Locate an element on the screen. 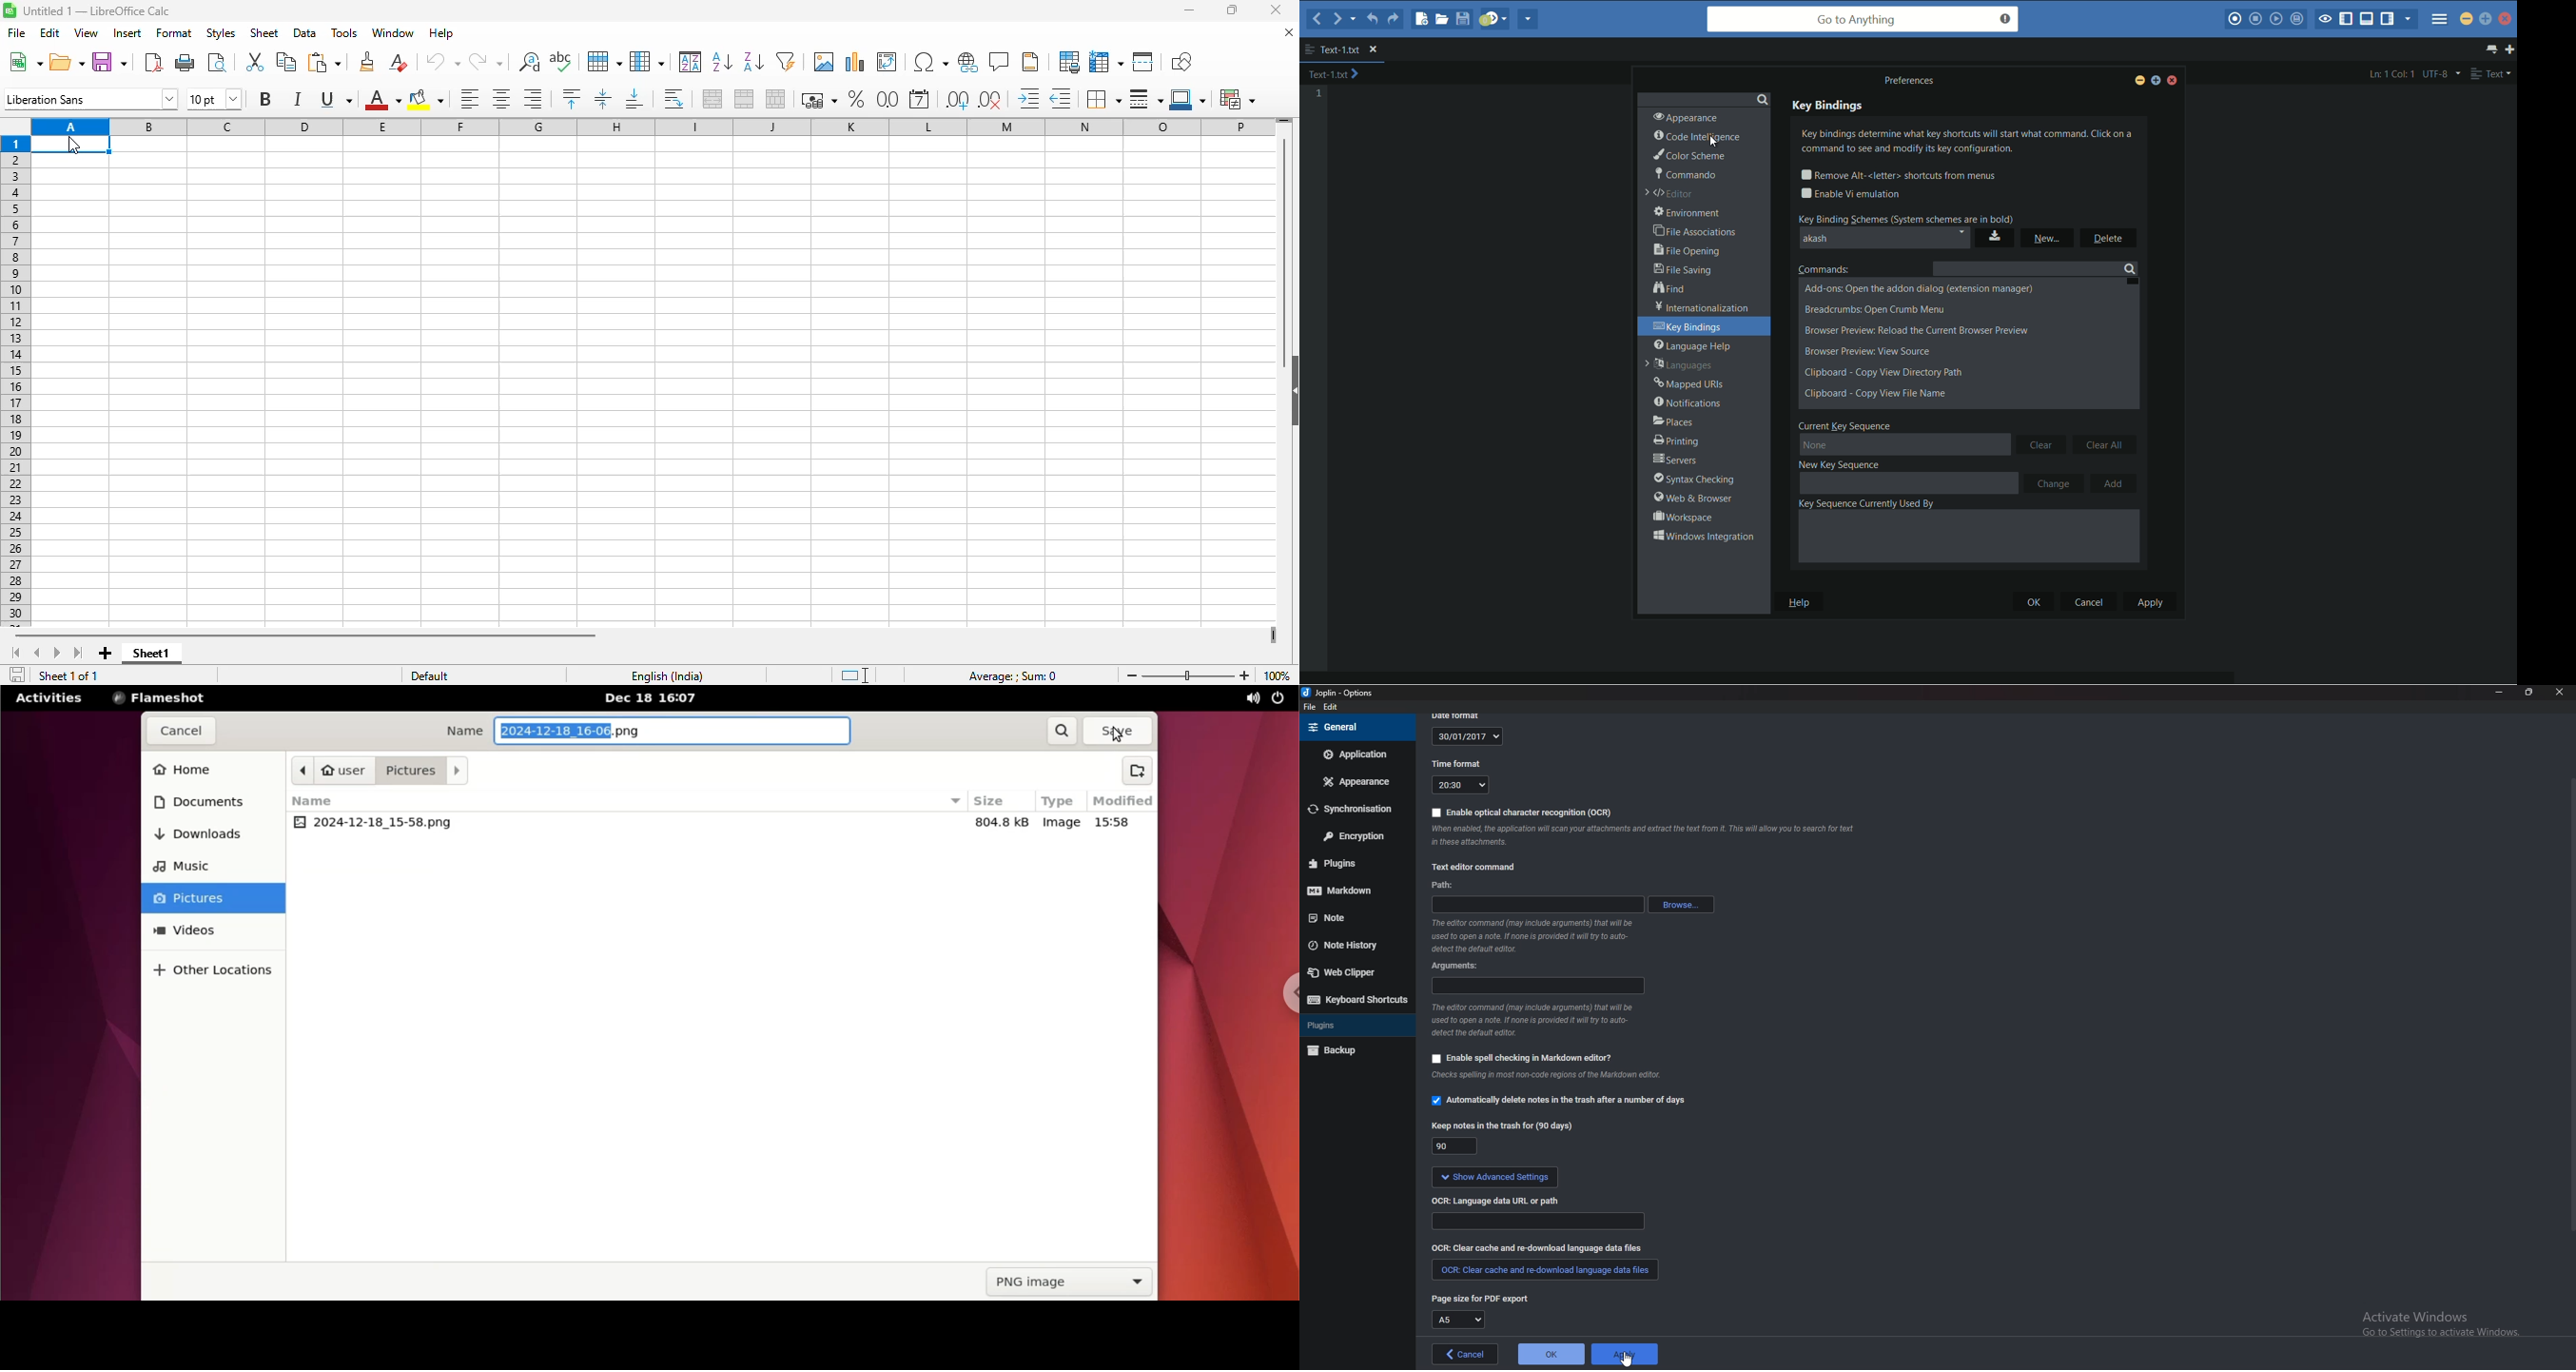  scroll to previous page is located at coordinates (36, 653).